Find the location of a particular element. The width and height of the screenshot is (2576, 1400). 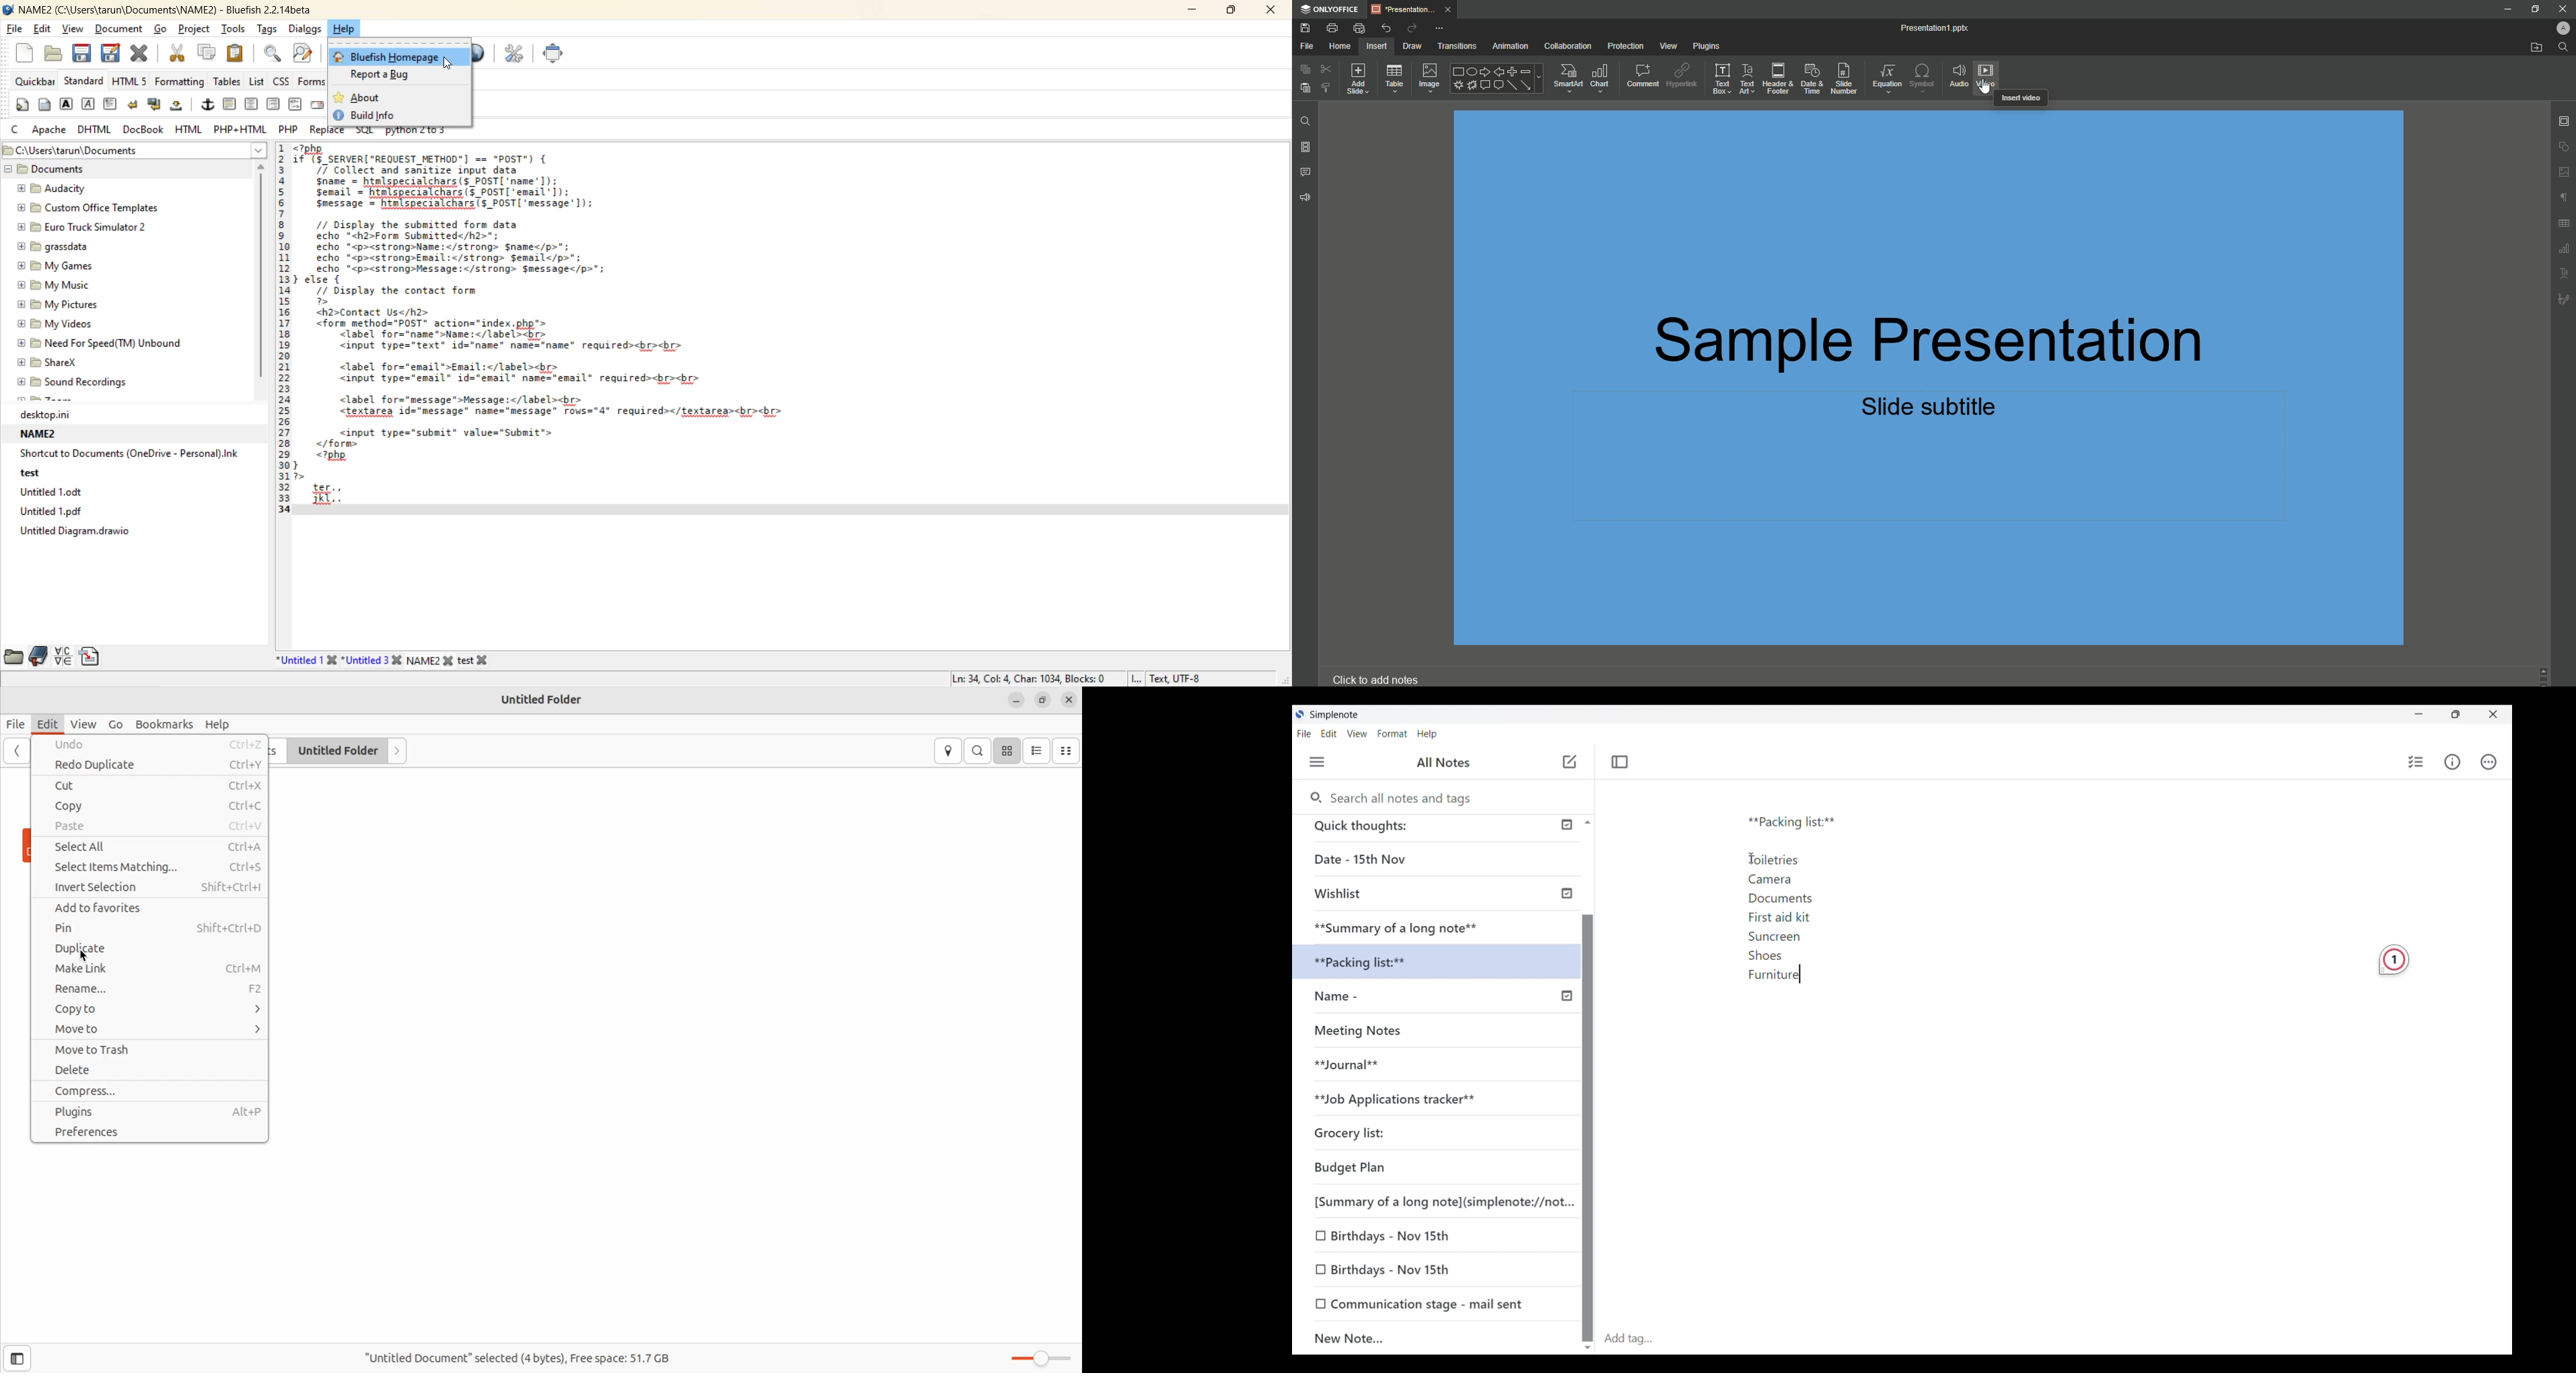

Grammarly extension is located at coordinates (2394, 960).